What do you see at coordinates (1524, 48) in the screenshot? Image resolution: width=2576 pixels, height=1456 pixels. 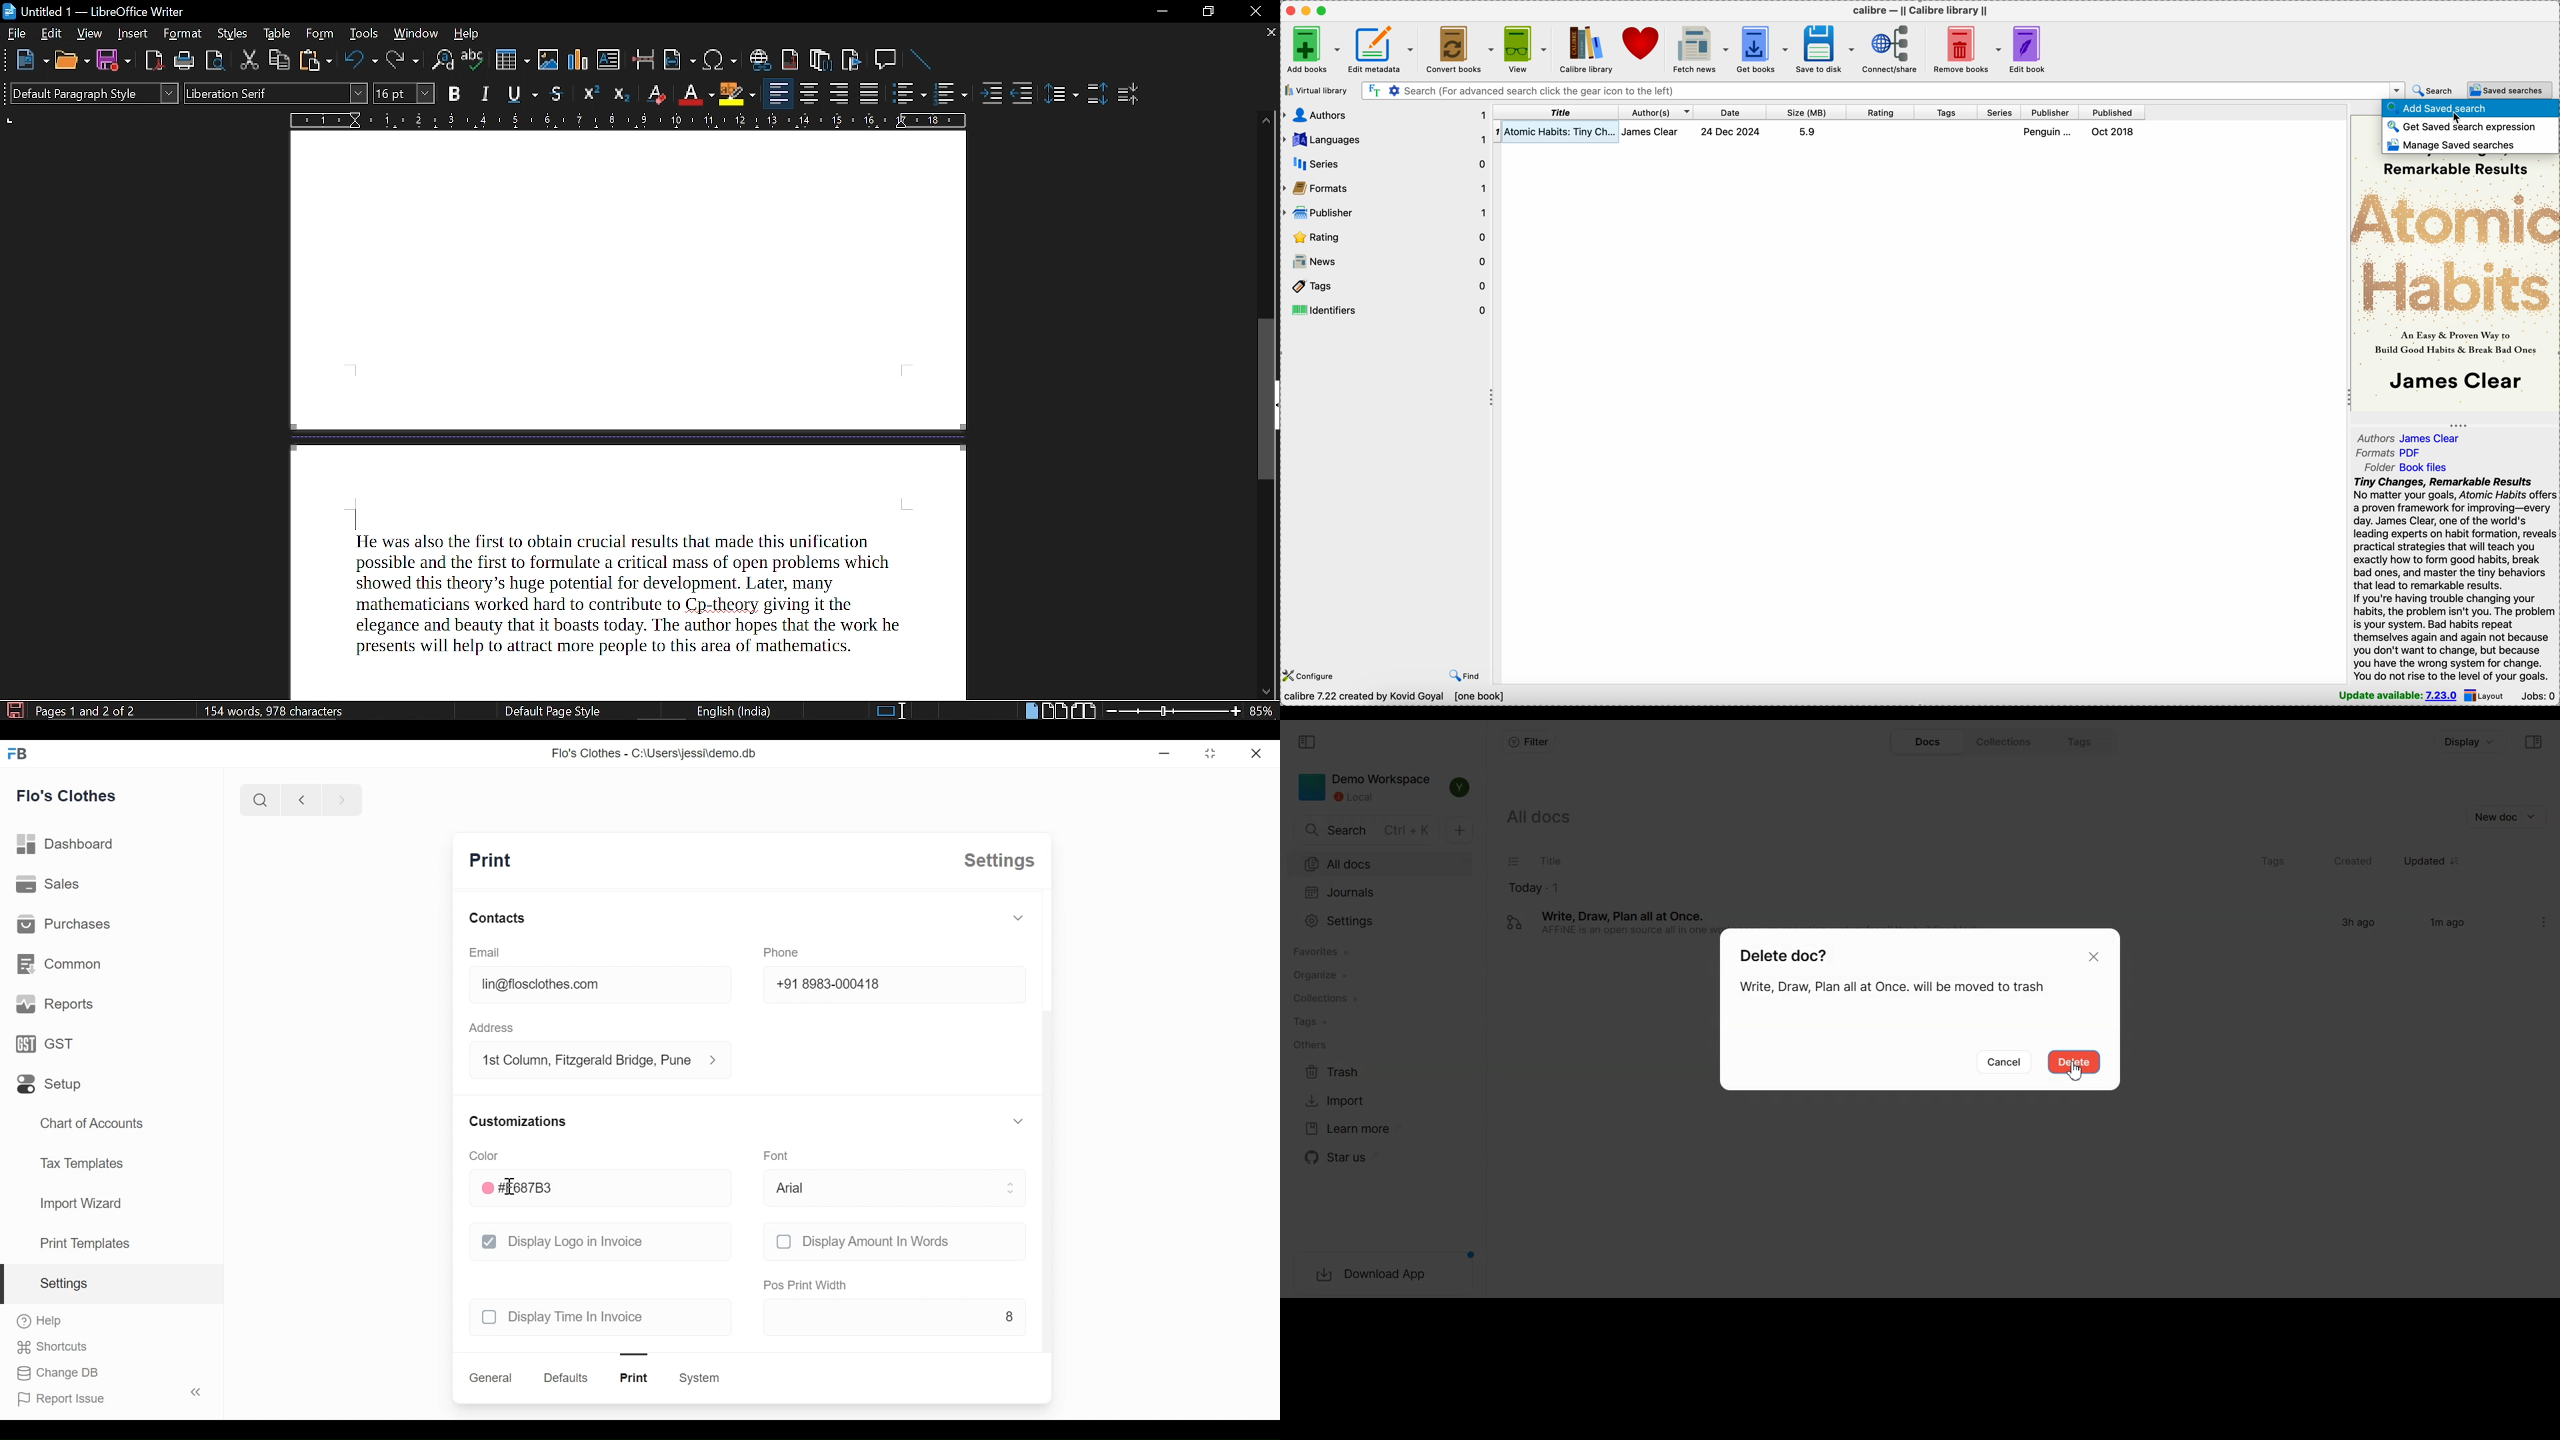 I see `view` at bounding box center [1524, 48].